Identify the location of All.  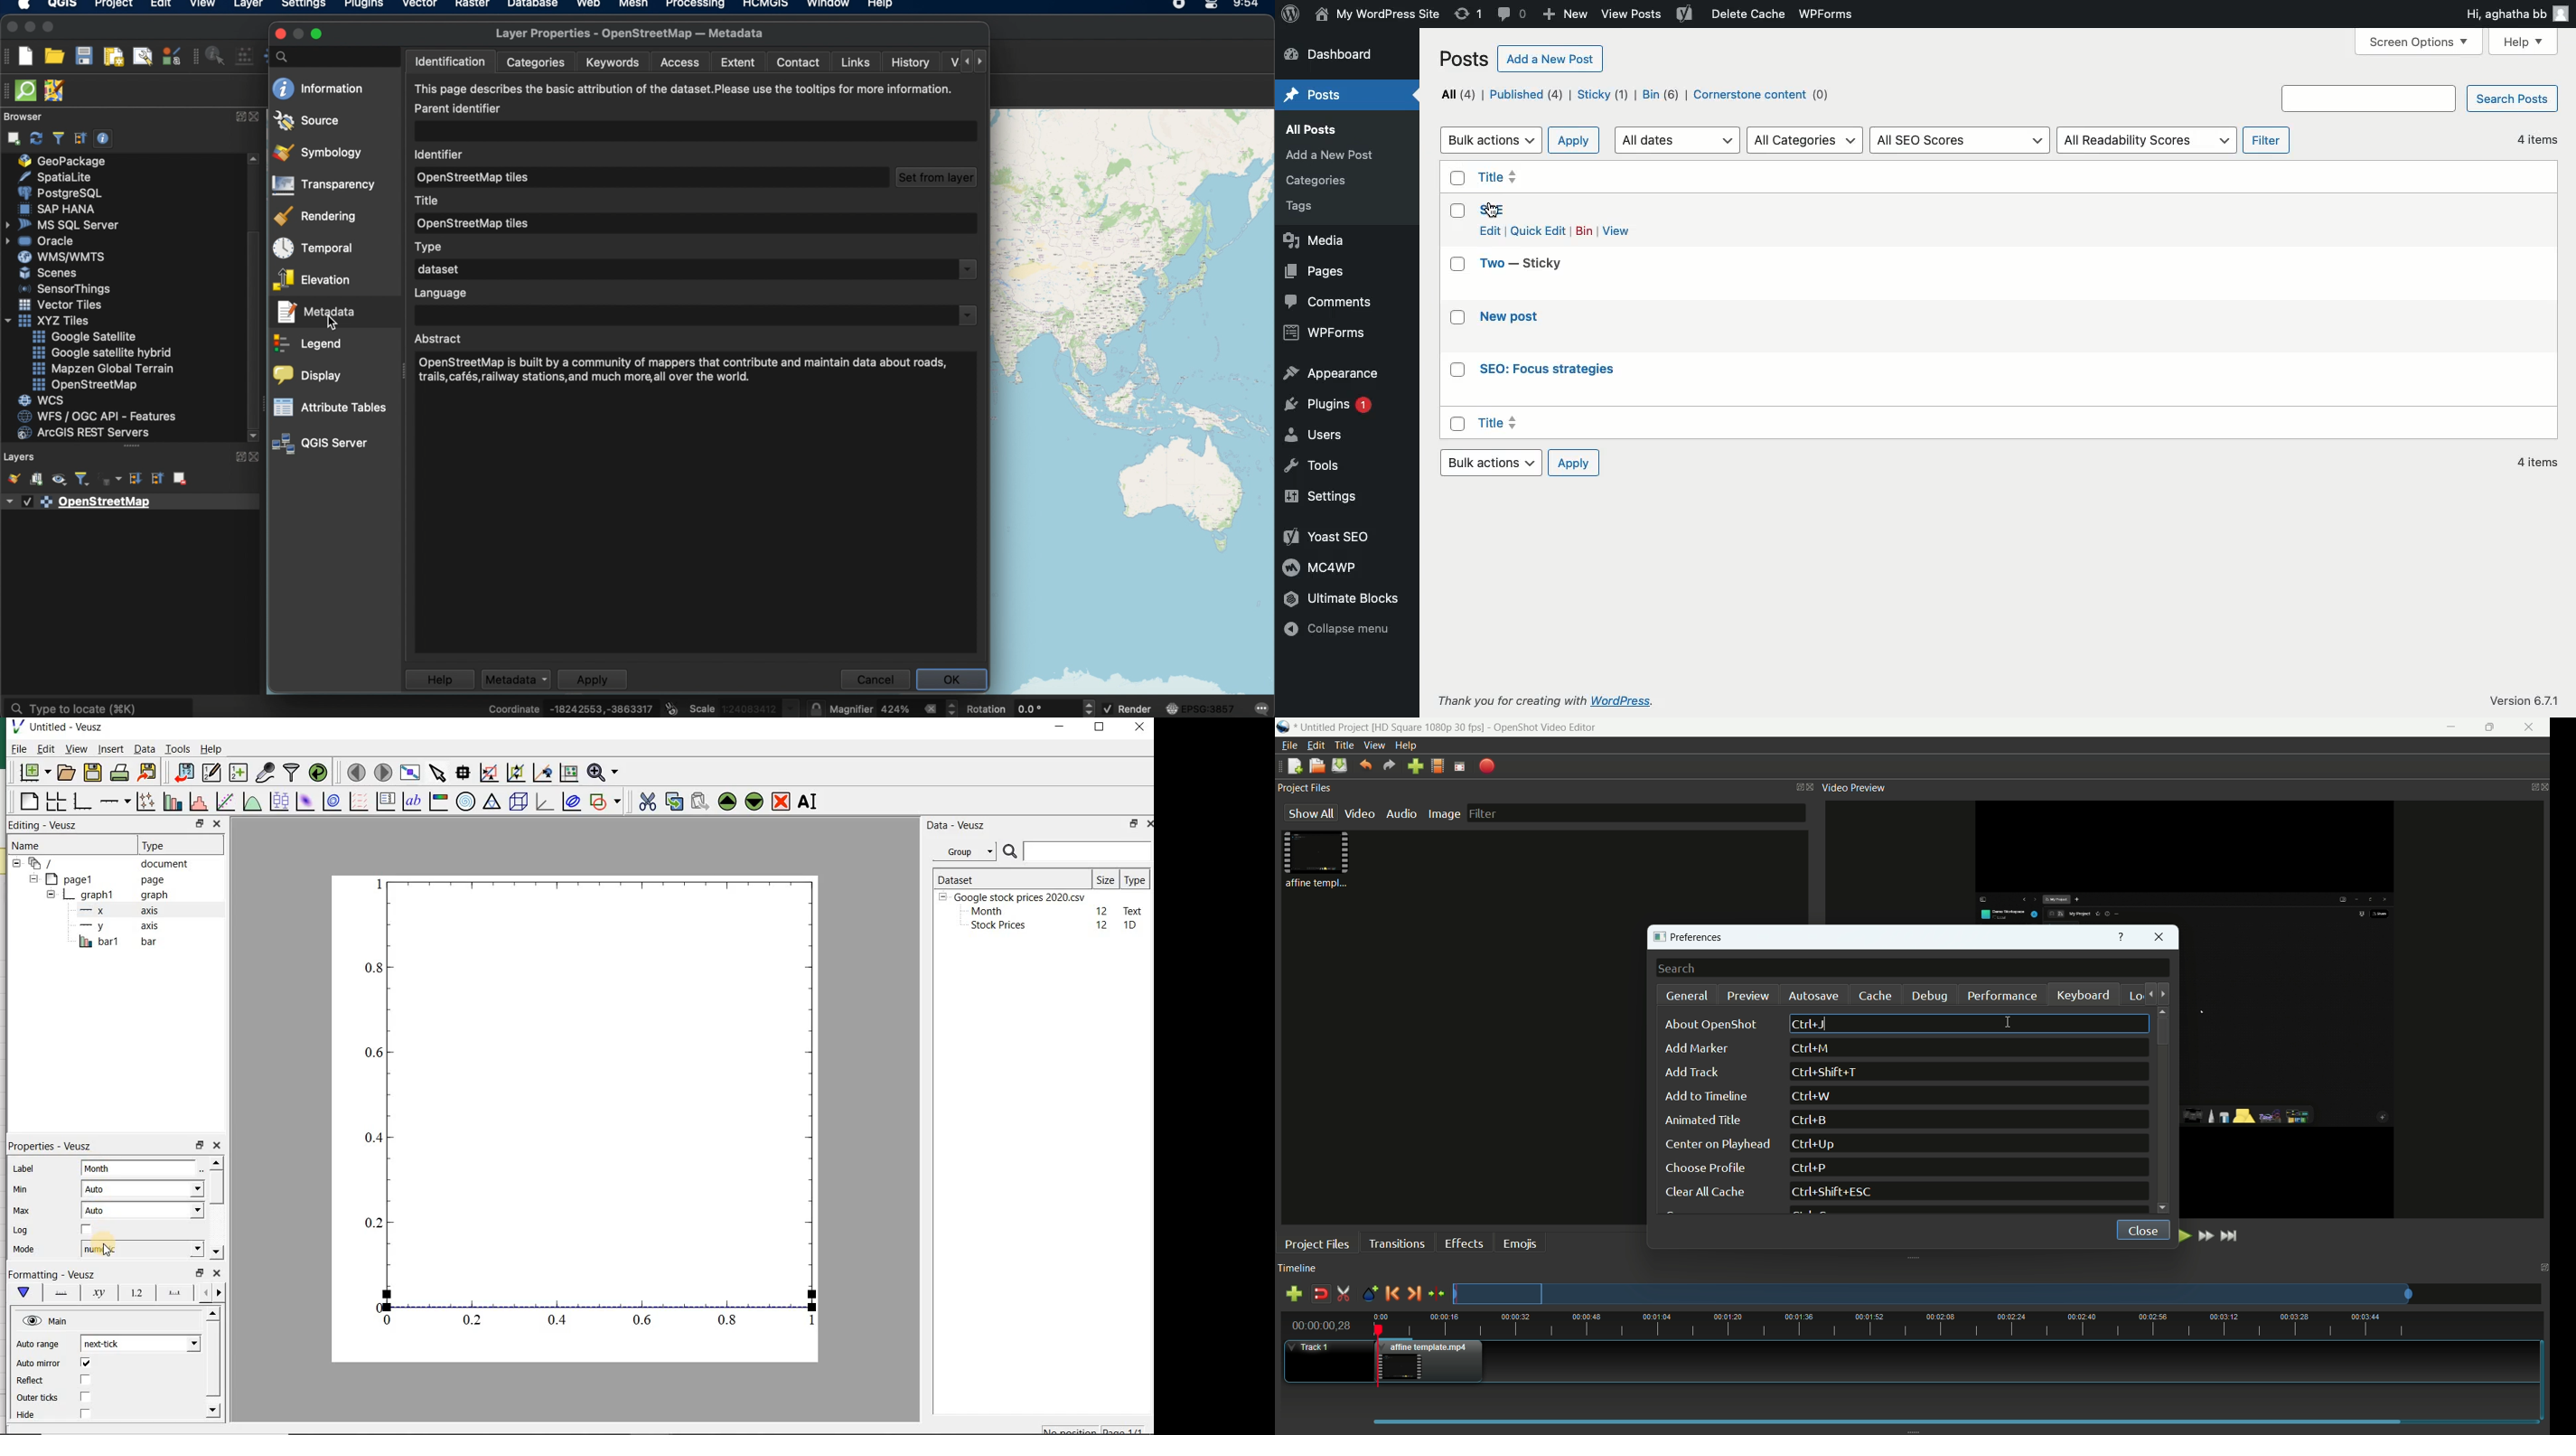
(1457, 95).